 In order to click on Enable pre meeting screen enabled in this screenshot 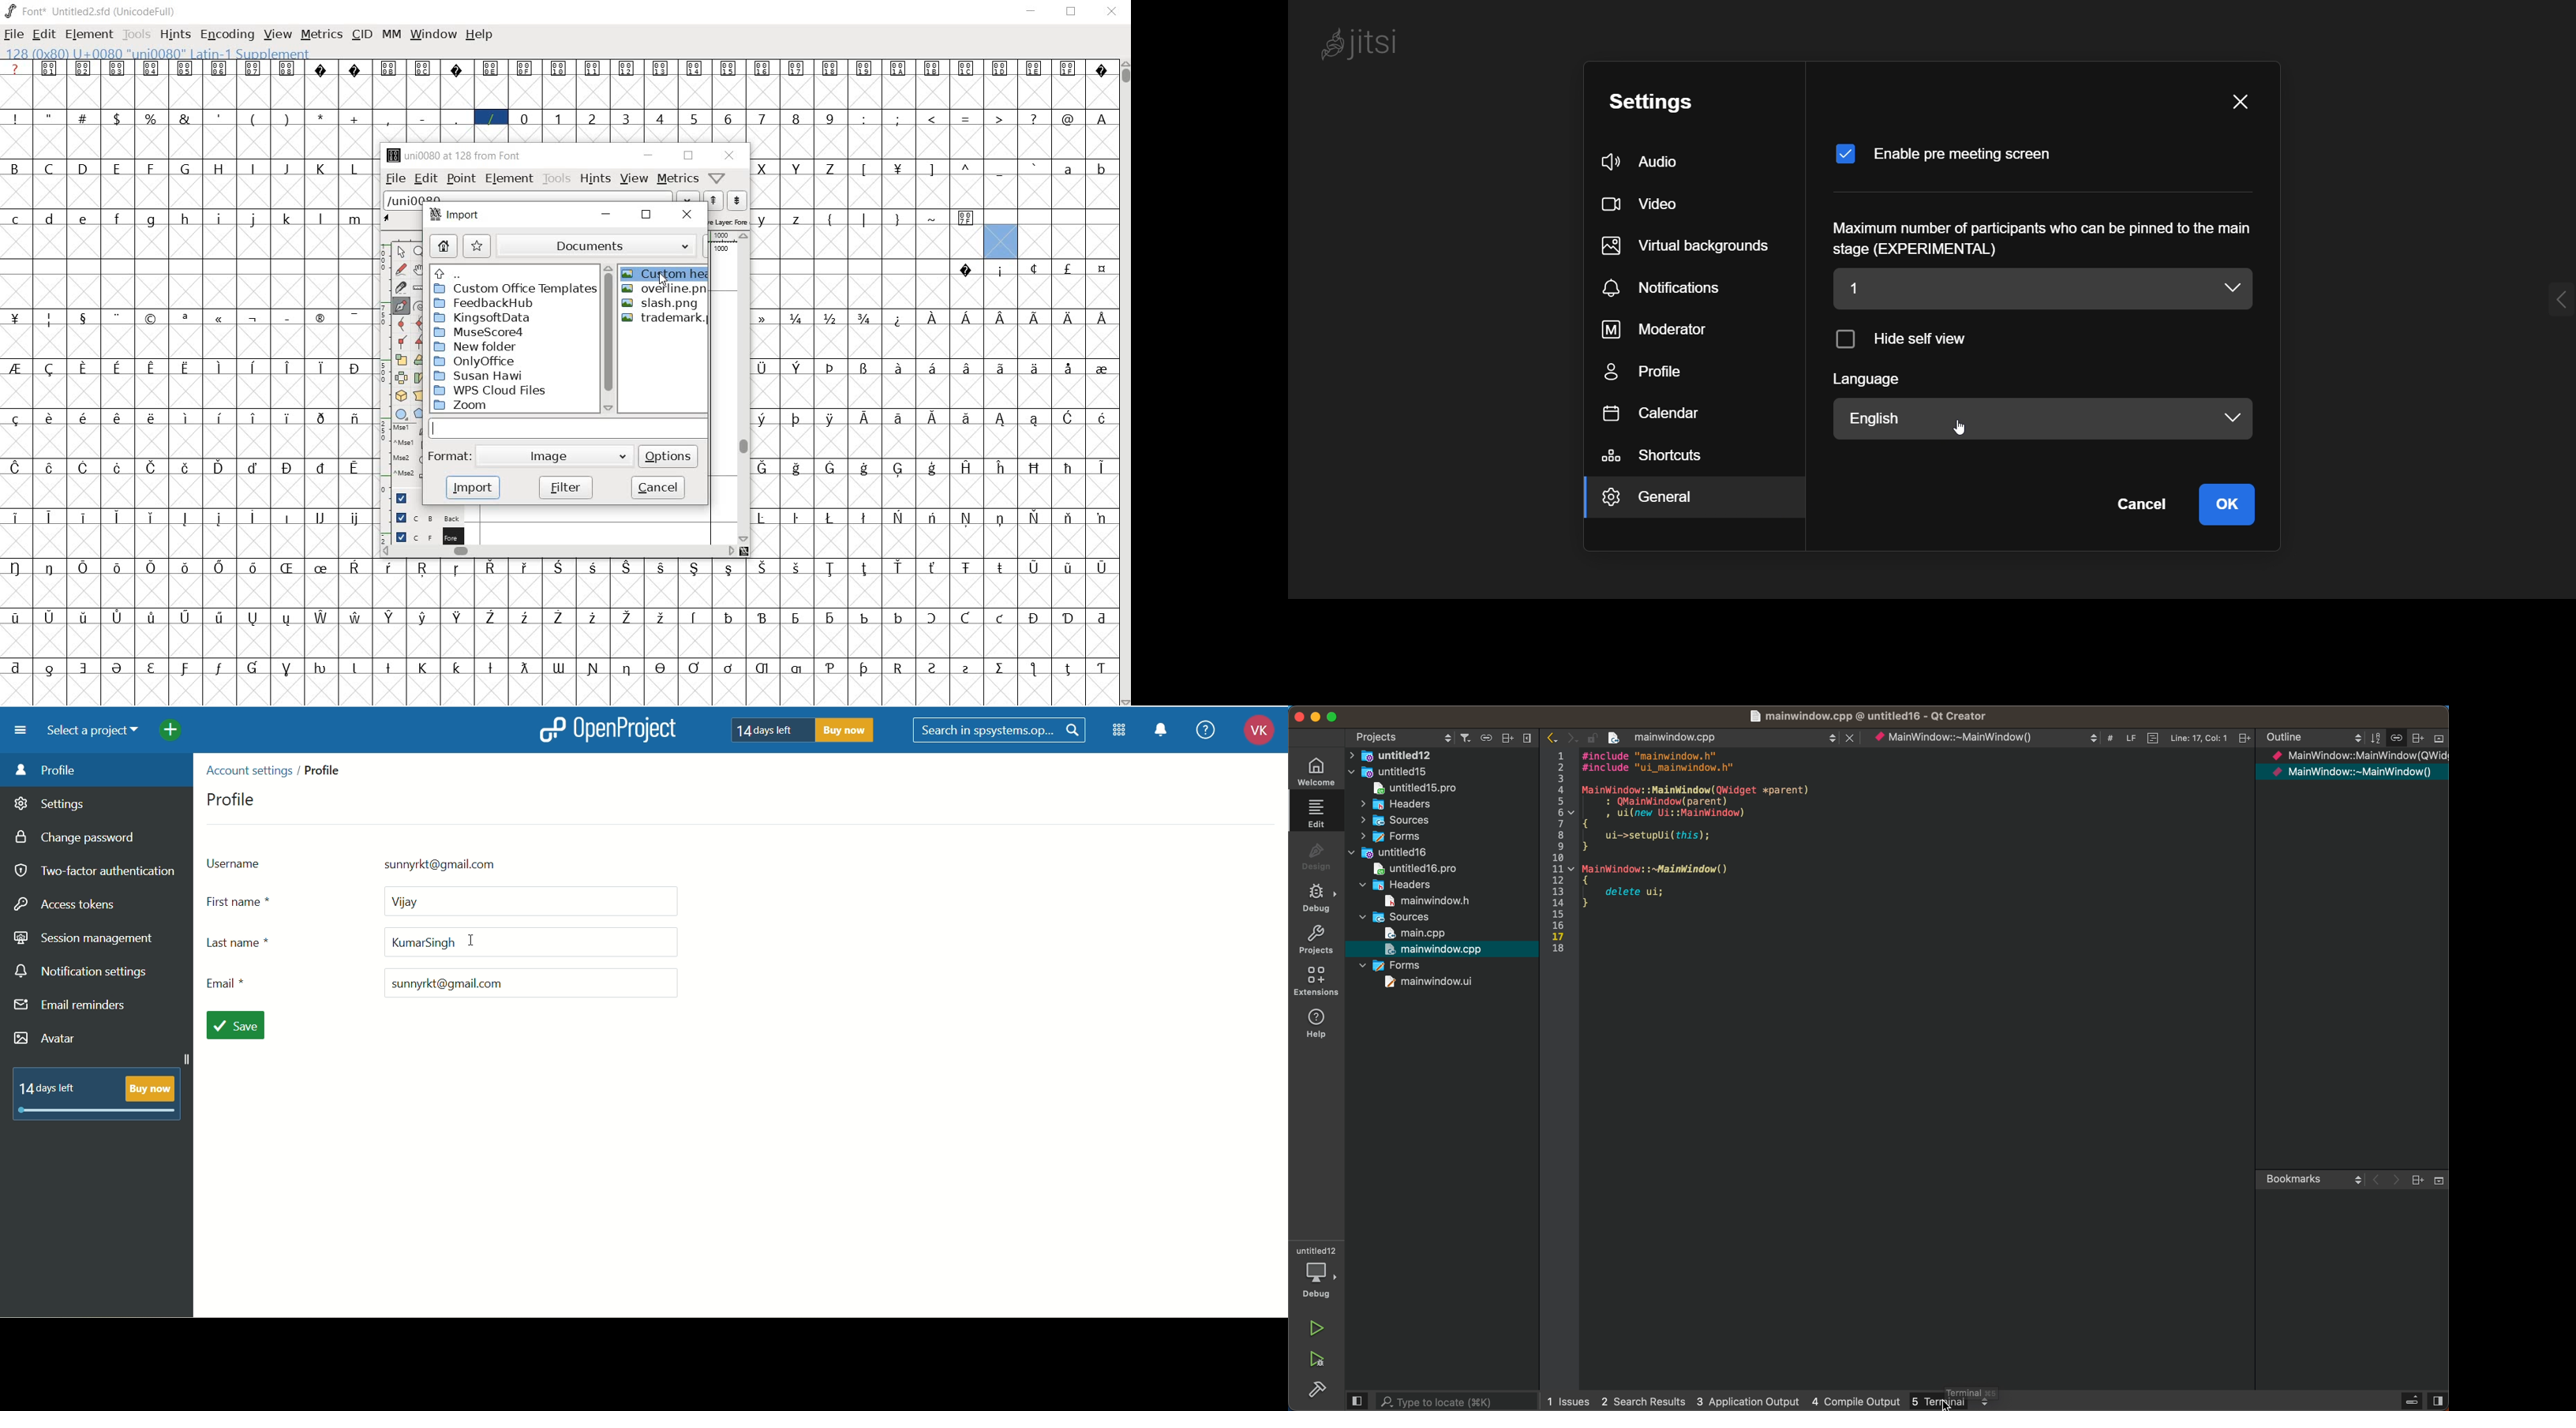, I will do `click(1951, 148)`.